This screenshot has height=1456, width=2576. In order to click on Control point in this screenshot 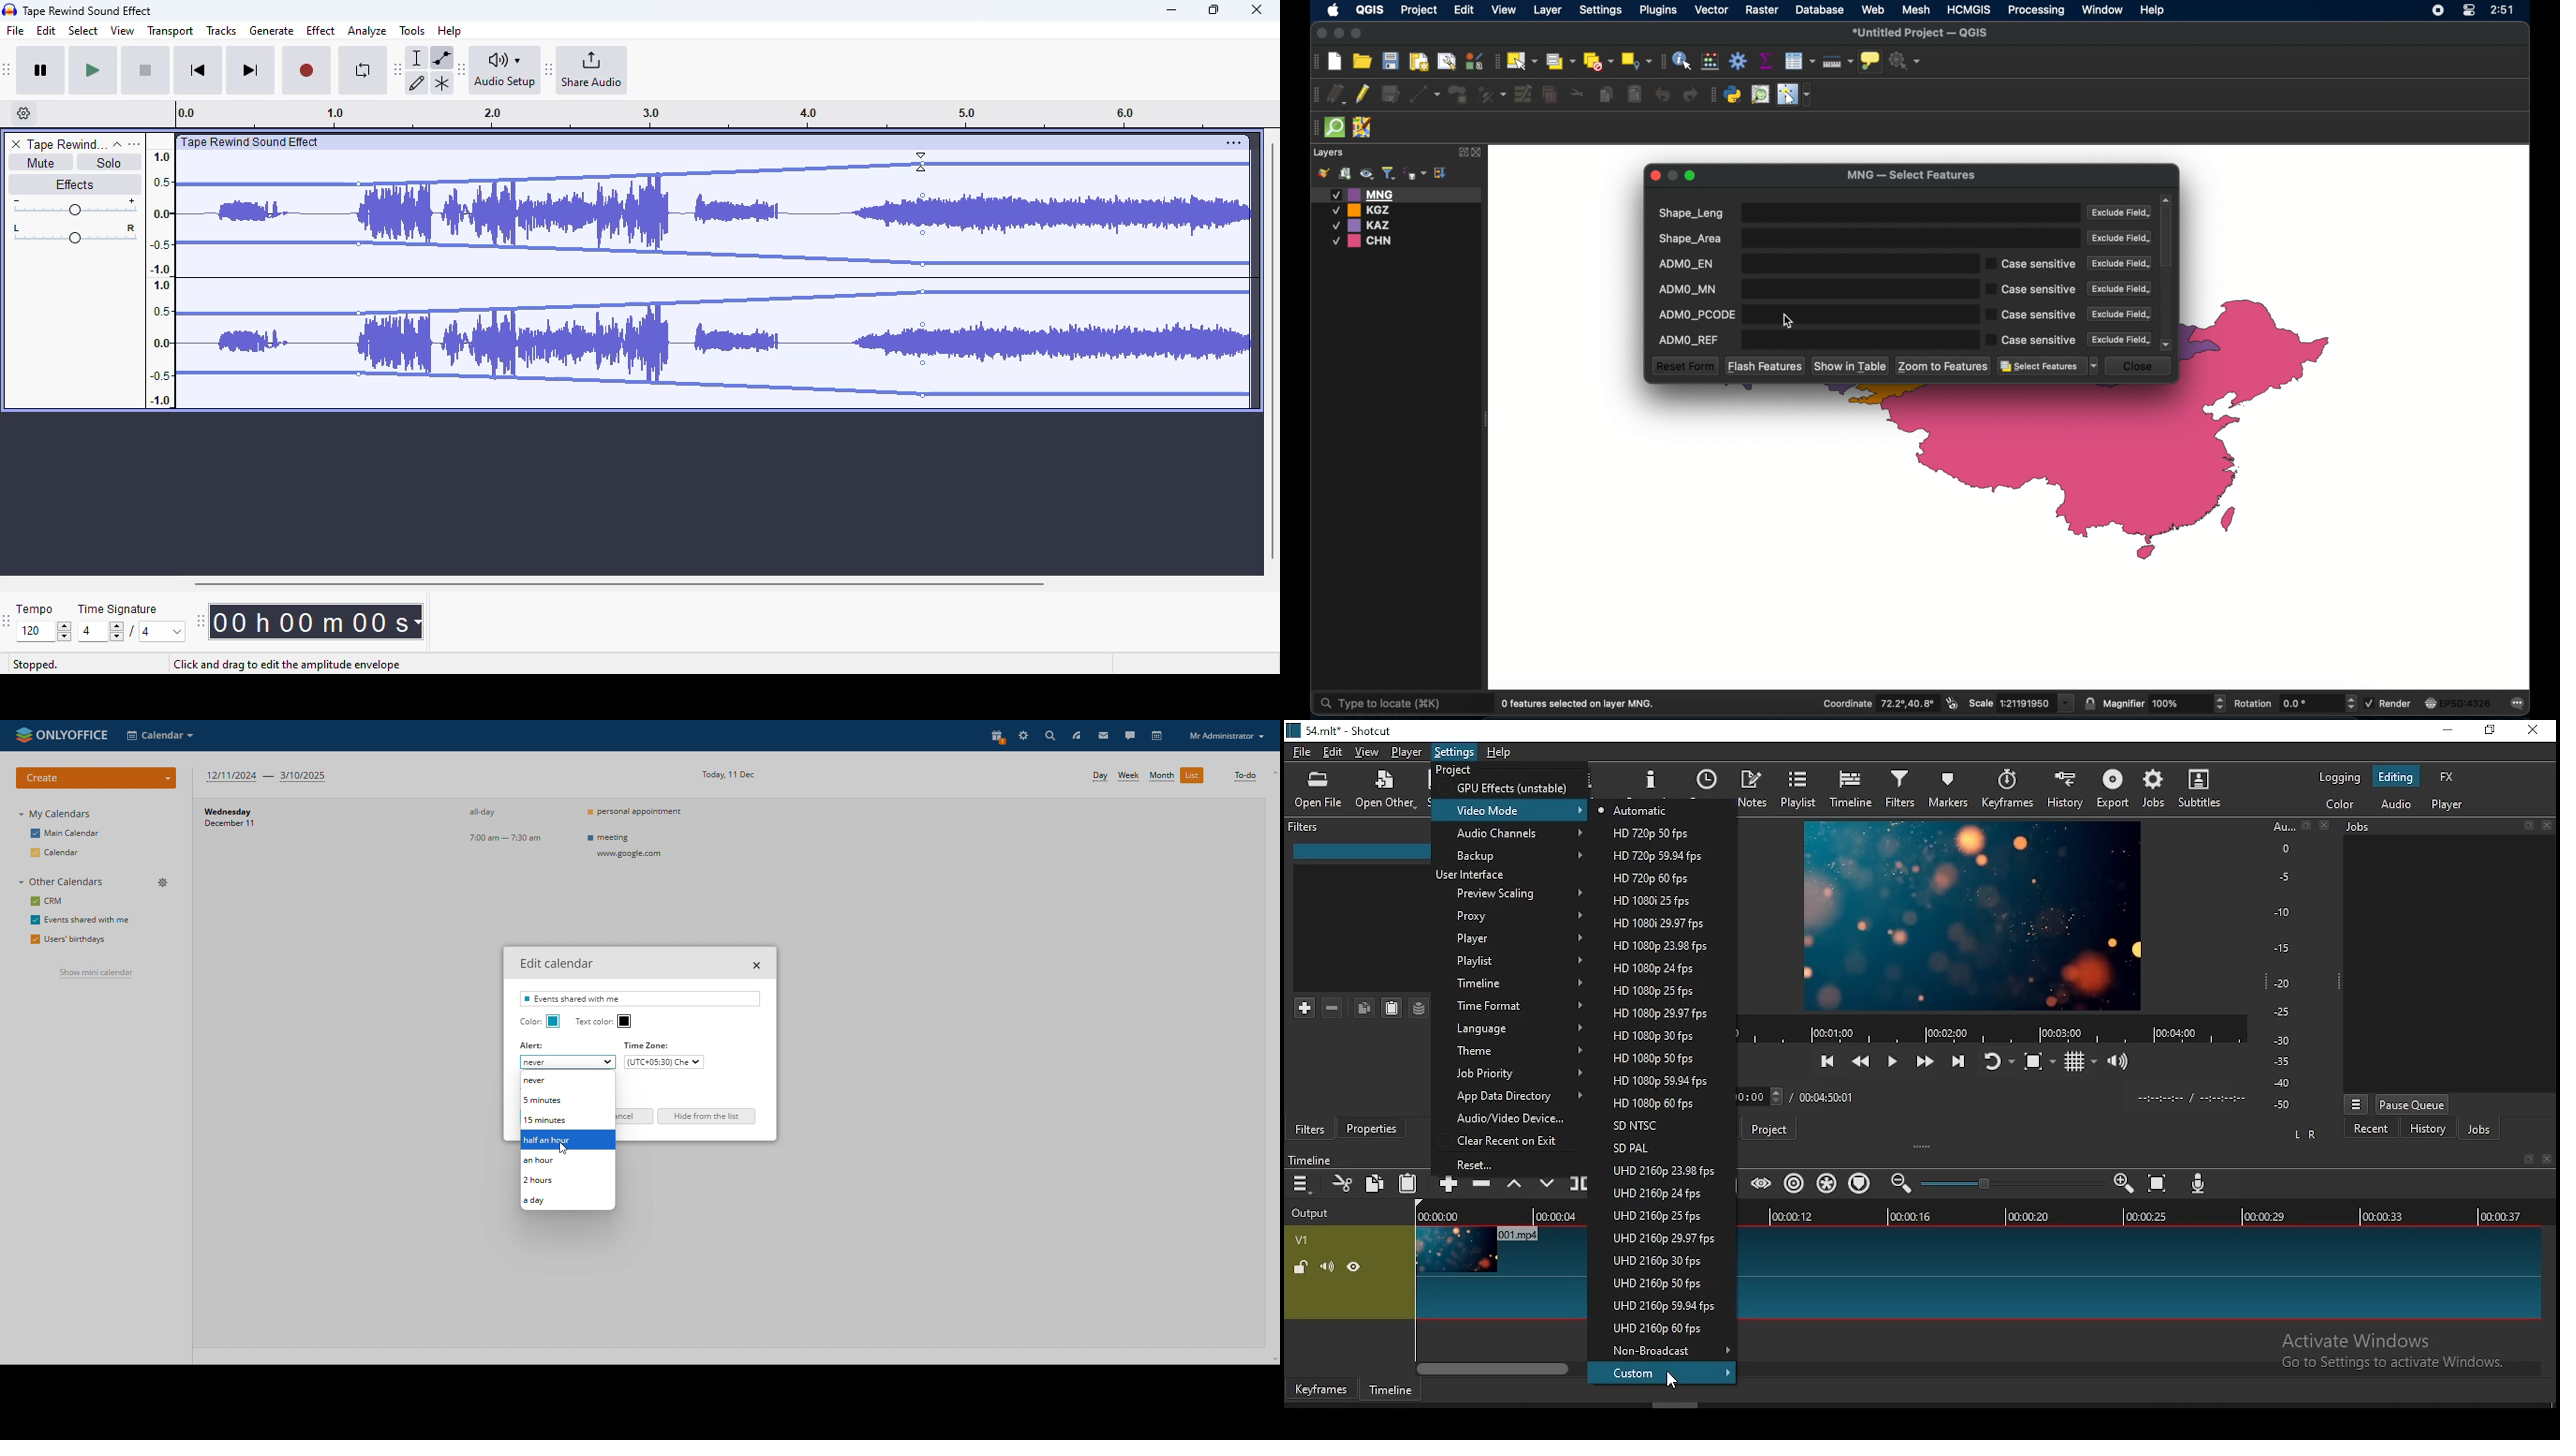, I will do `click(923, 291)`.